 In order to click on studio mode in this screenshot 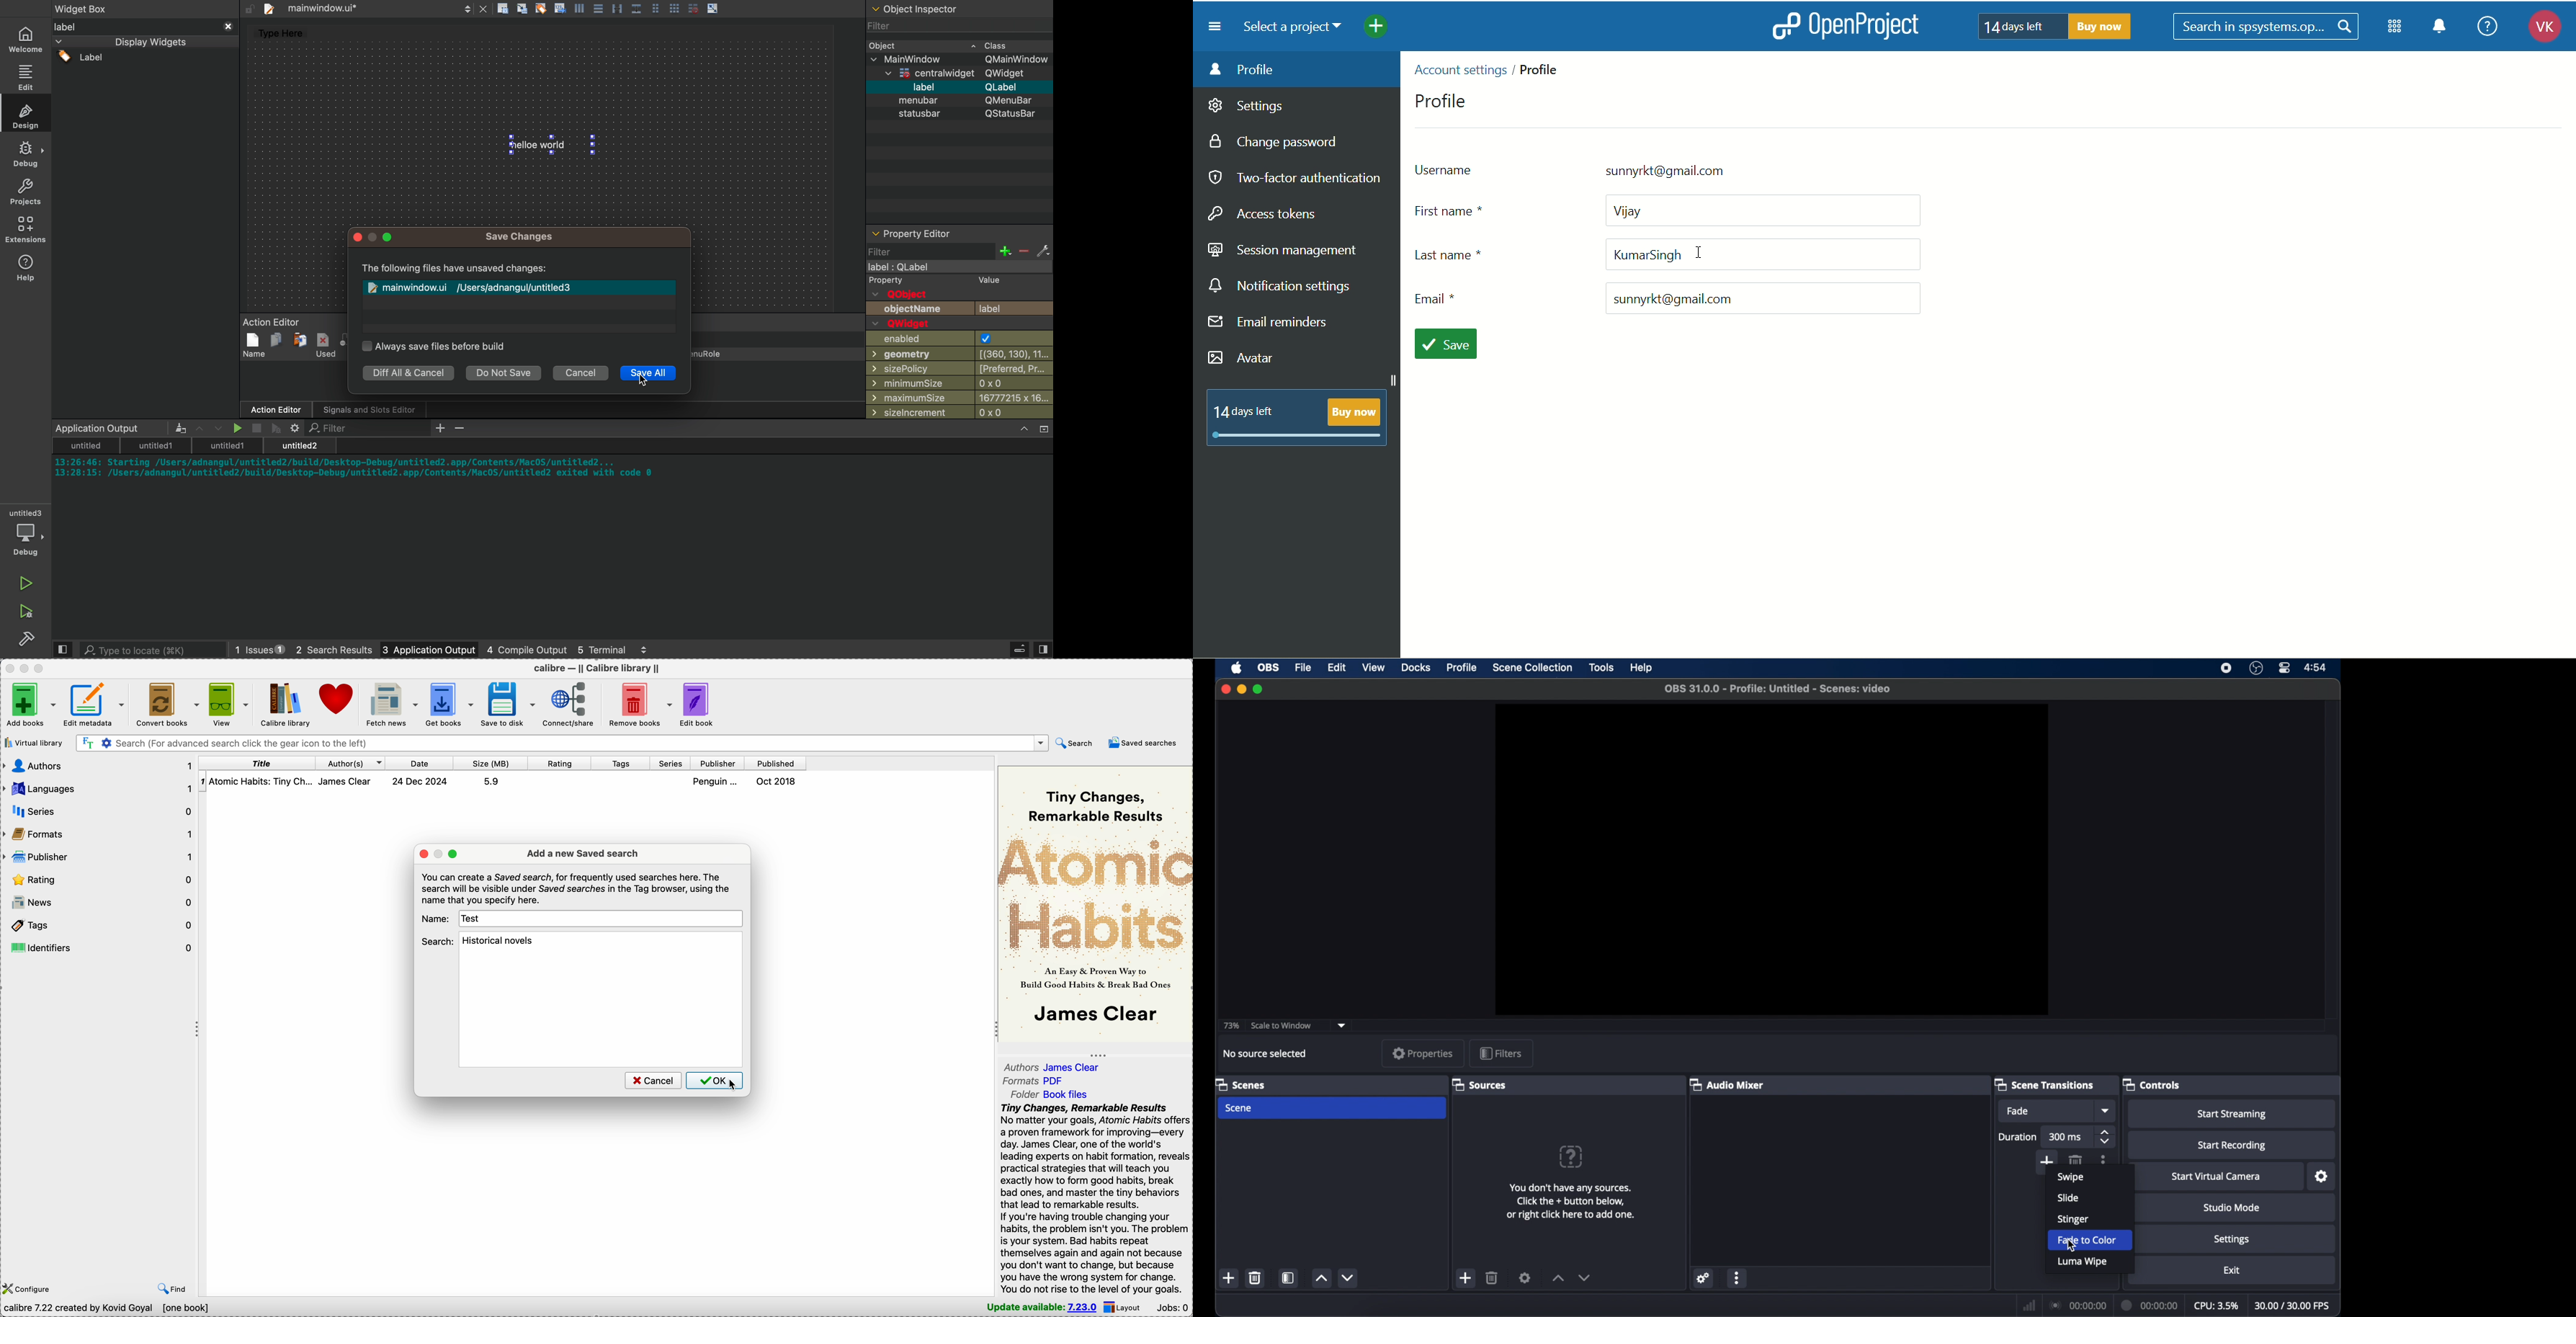, I will do `click(2232, 1207)`.